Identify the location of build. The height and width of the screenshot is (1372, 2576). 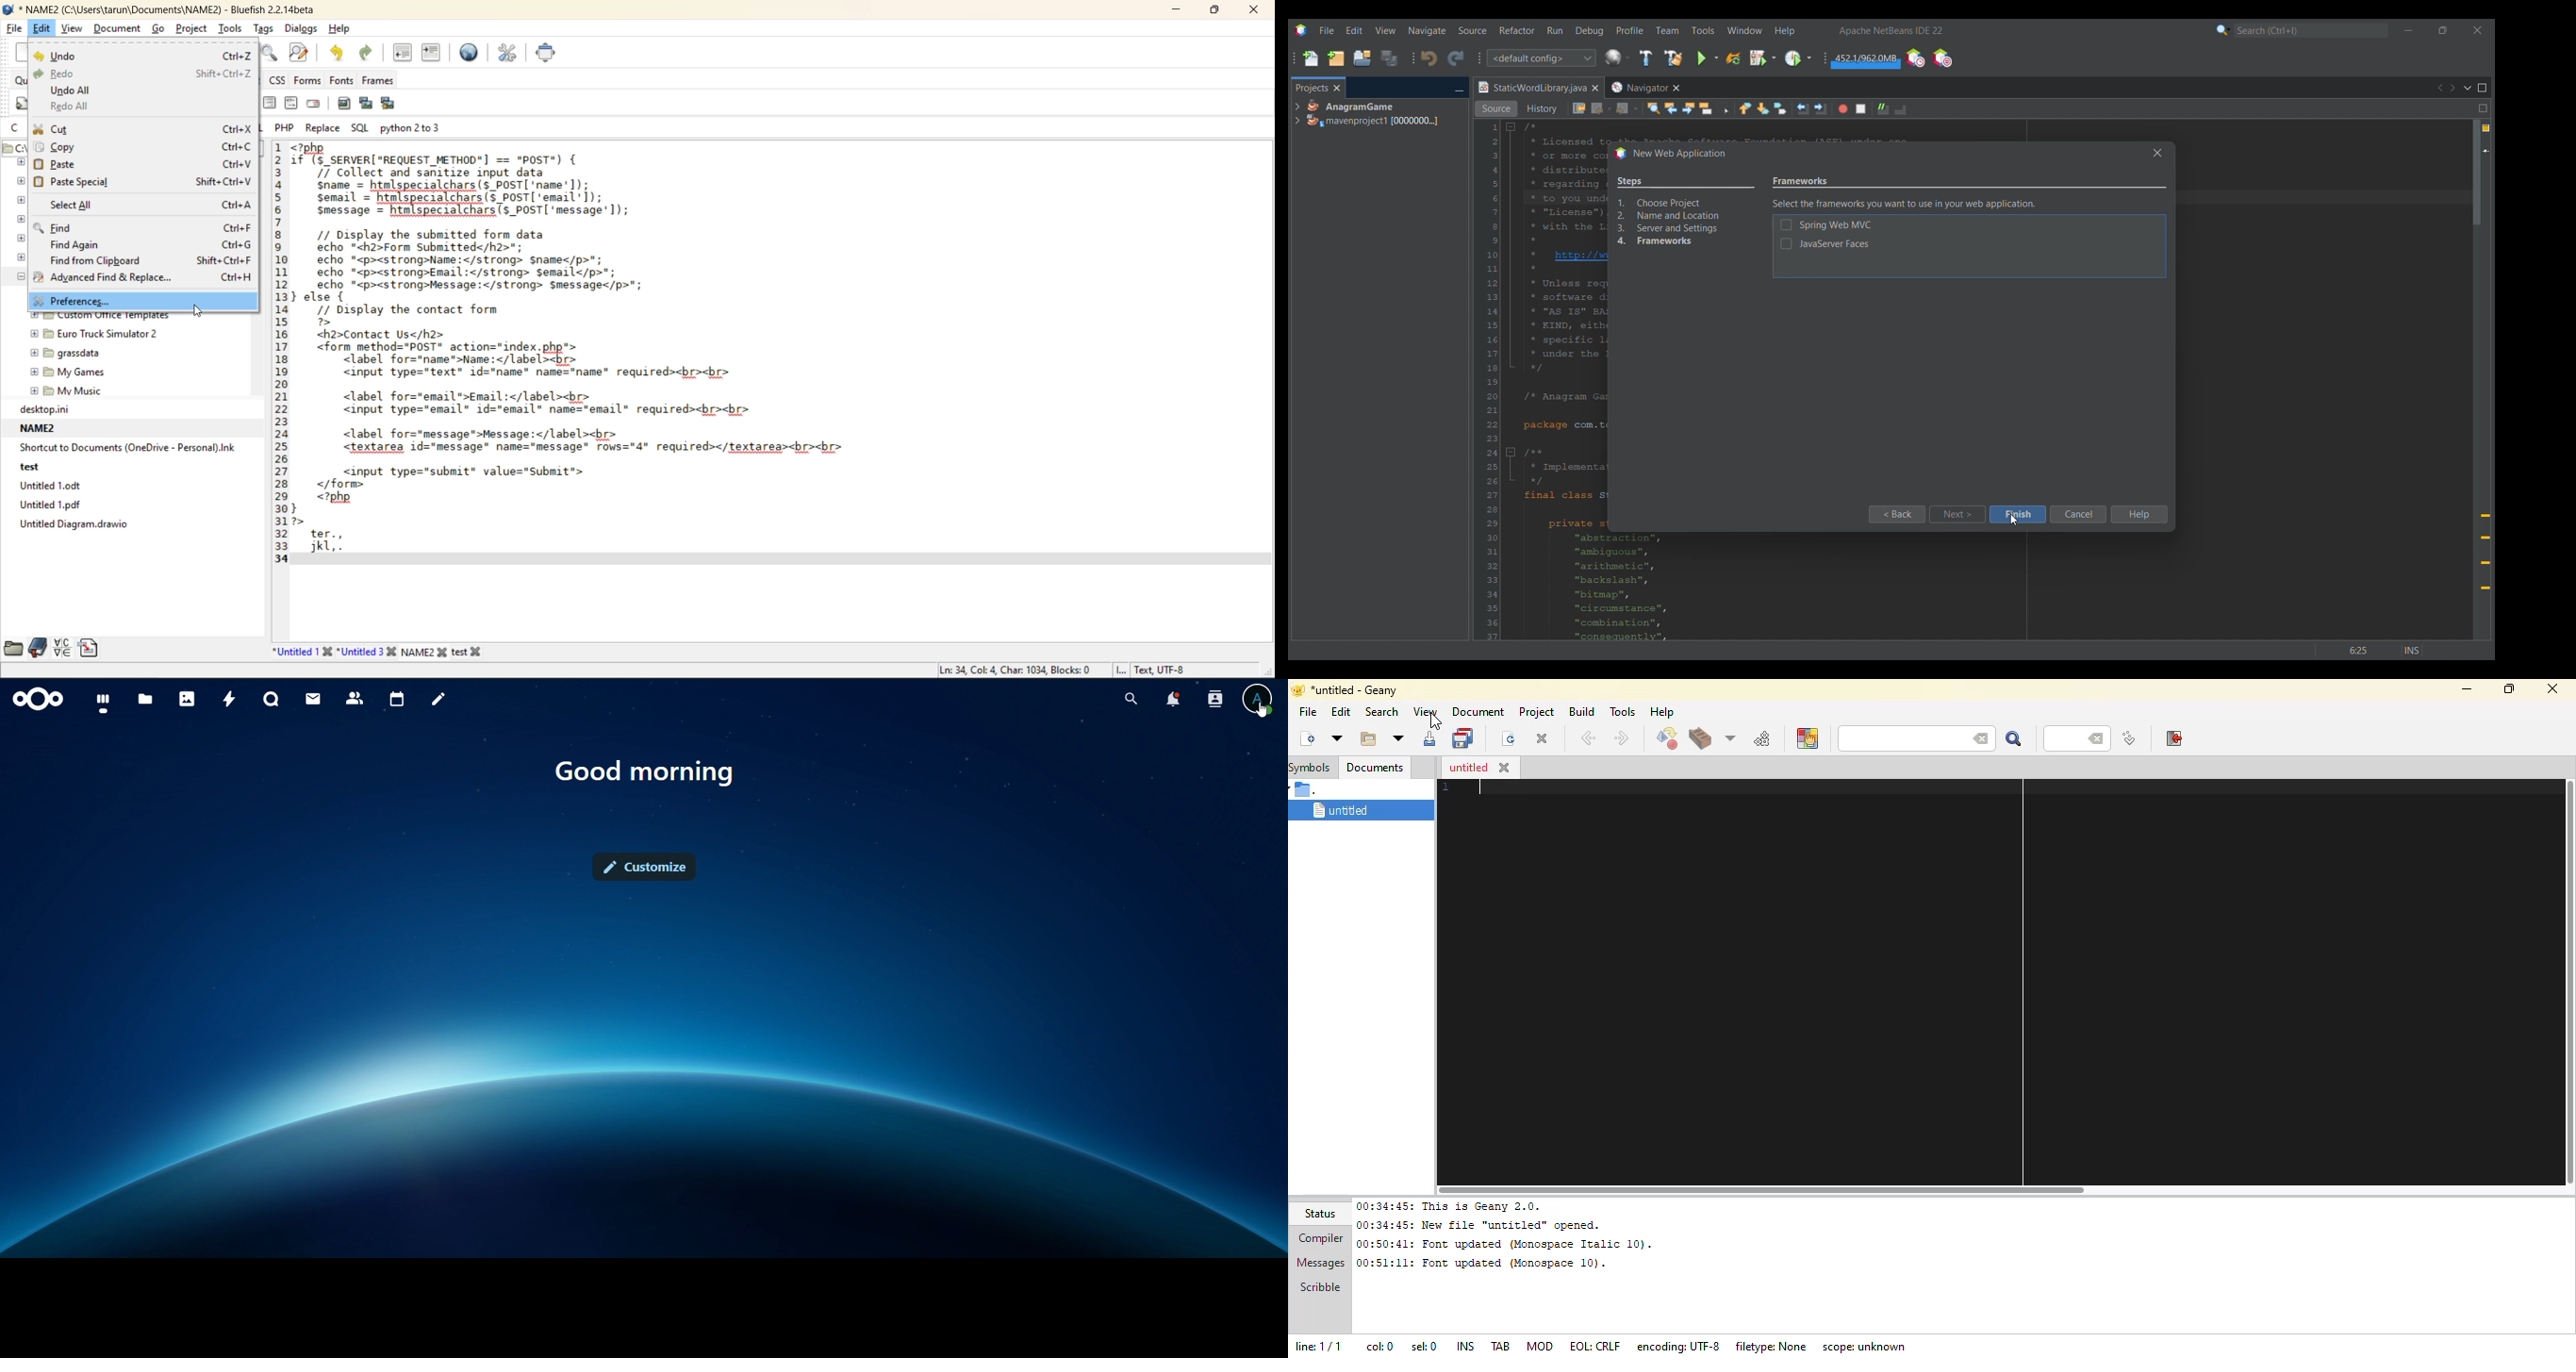
(1581, 711).